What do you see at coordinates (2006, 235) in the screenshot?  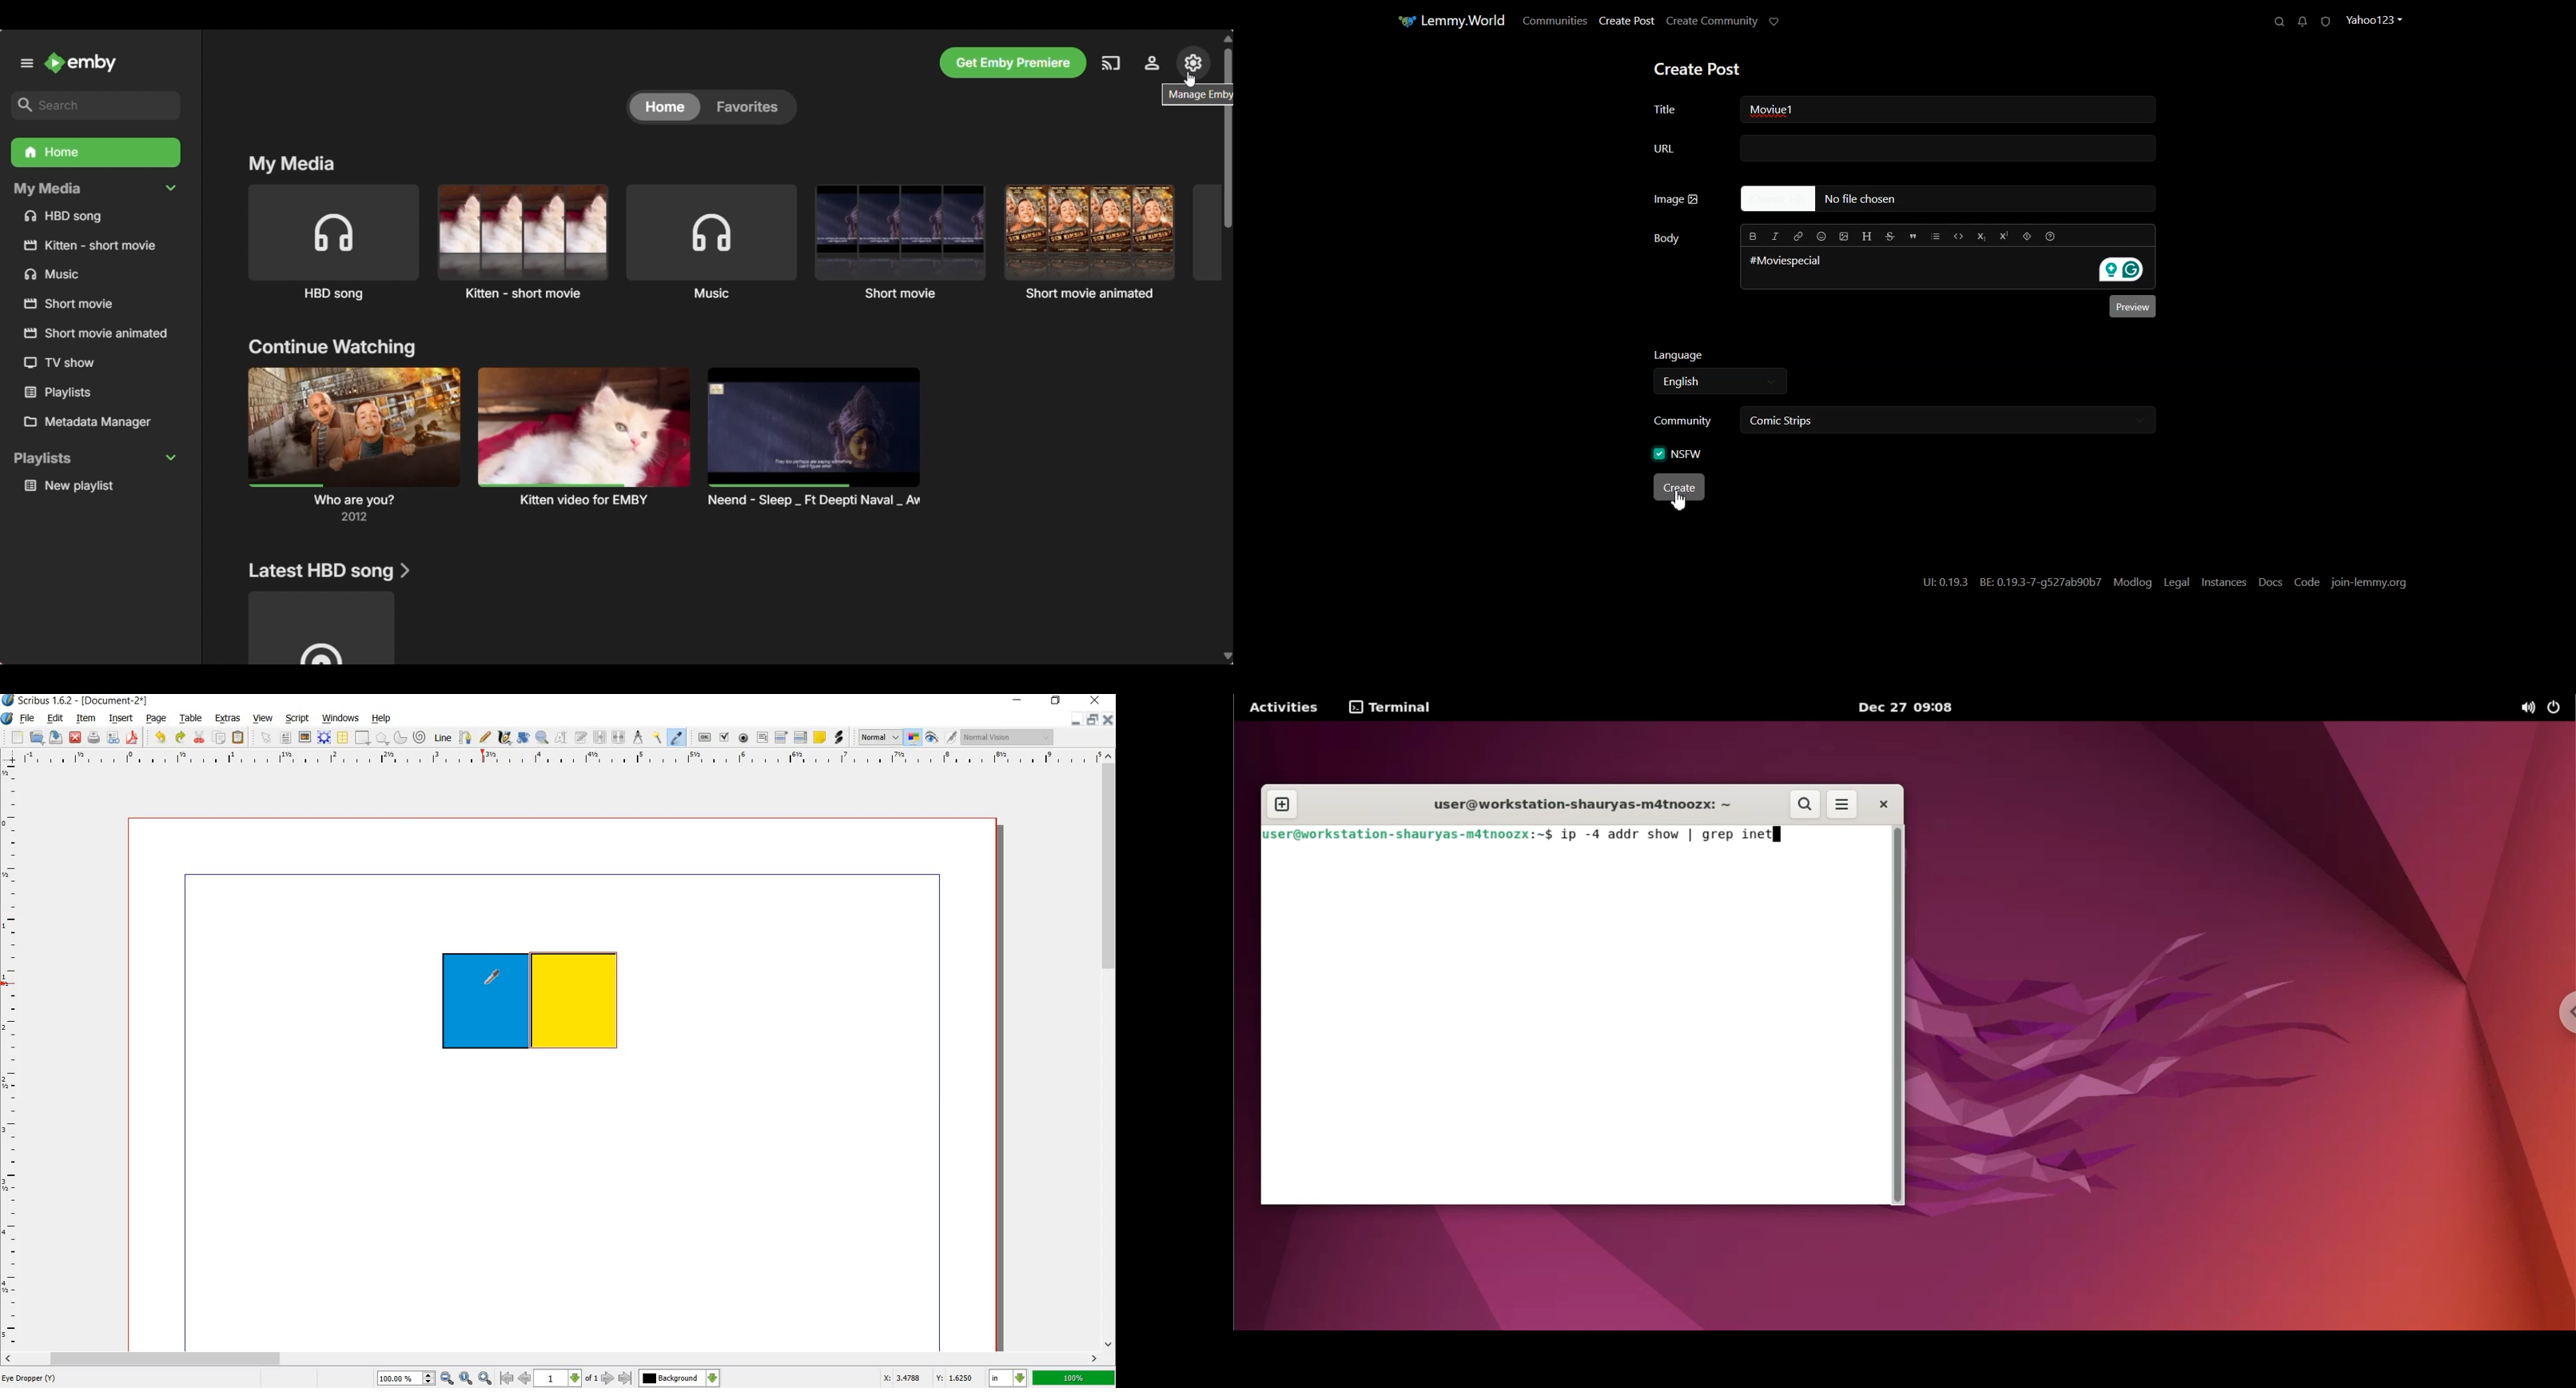 I see `Superscript` at bounding box center [2006, 235].